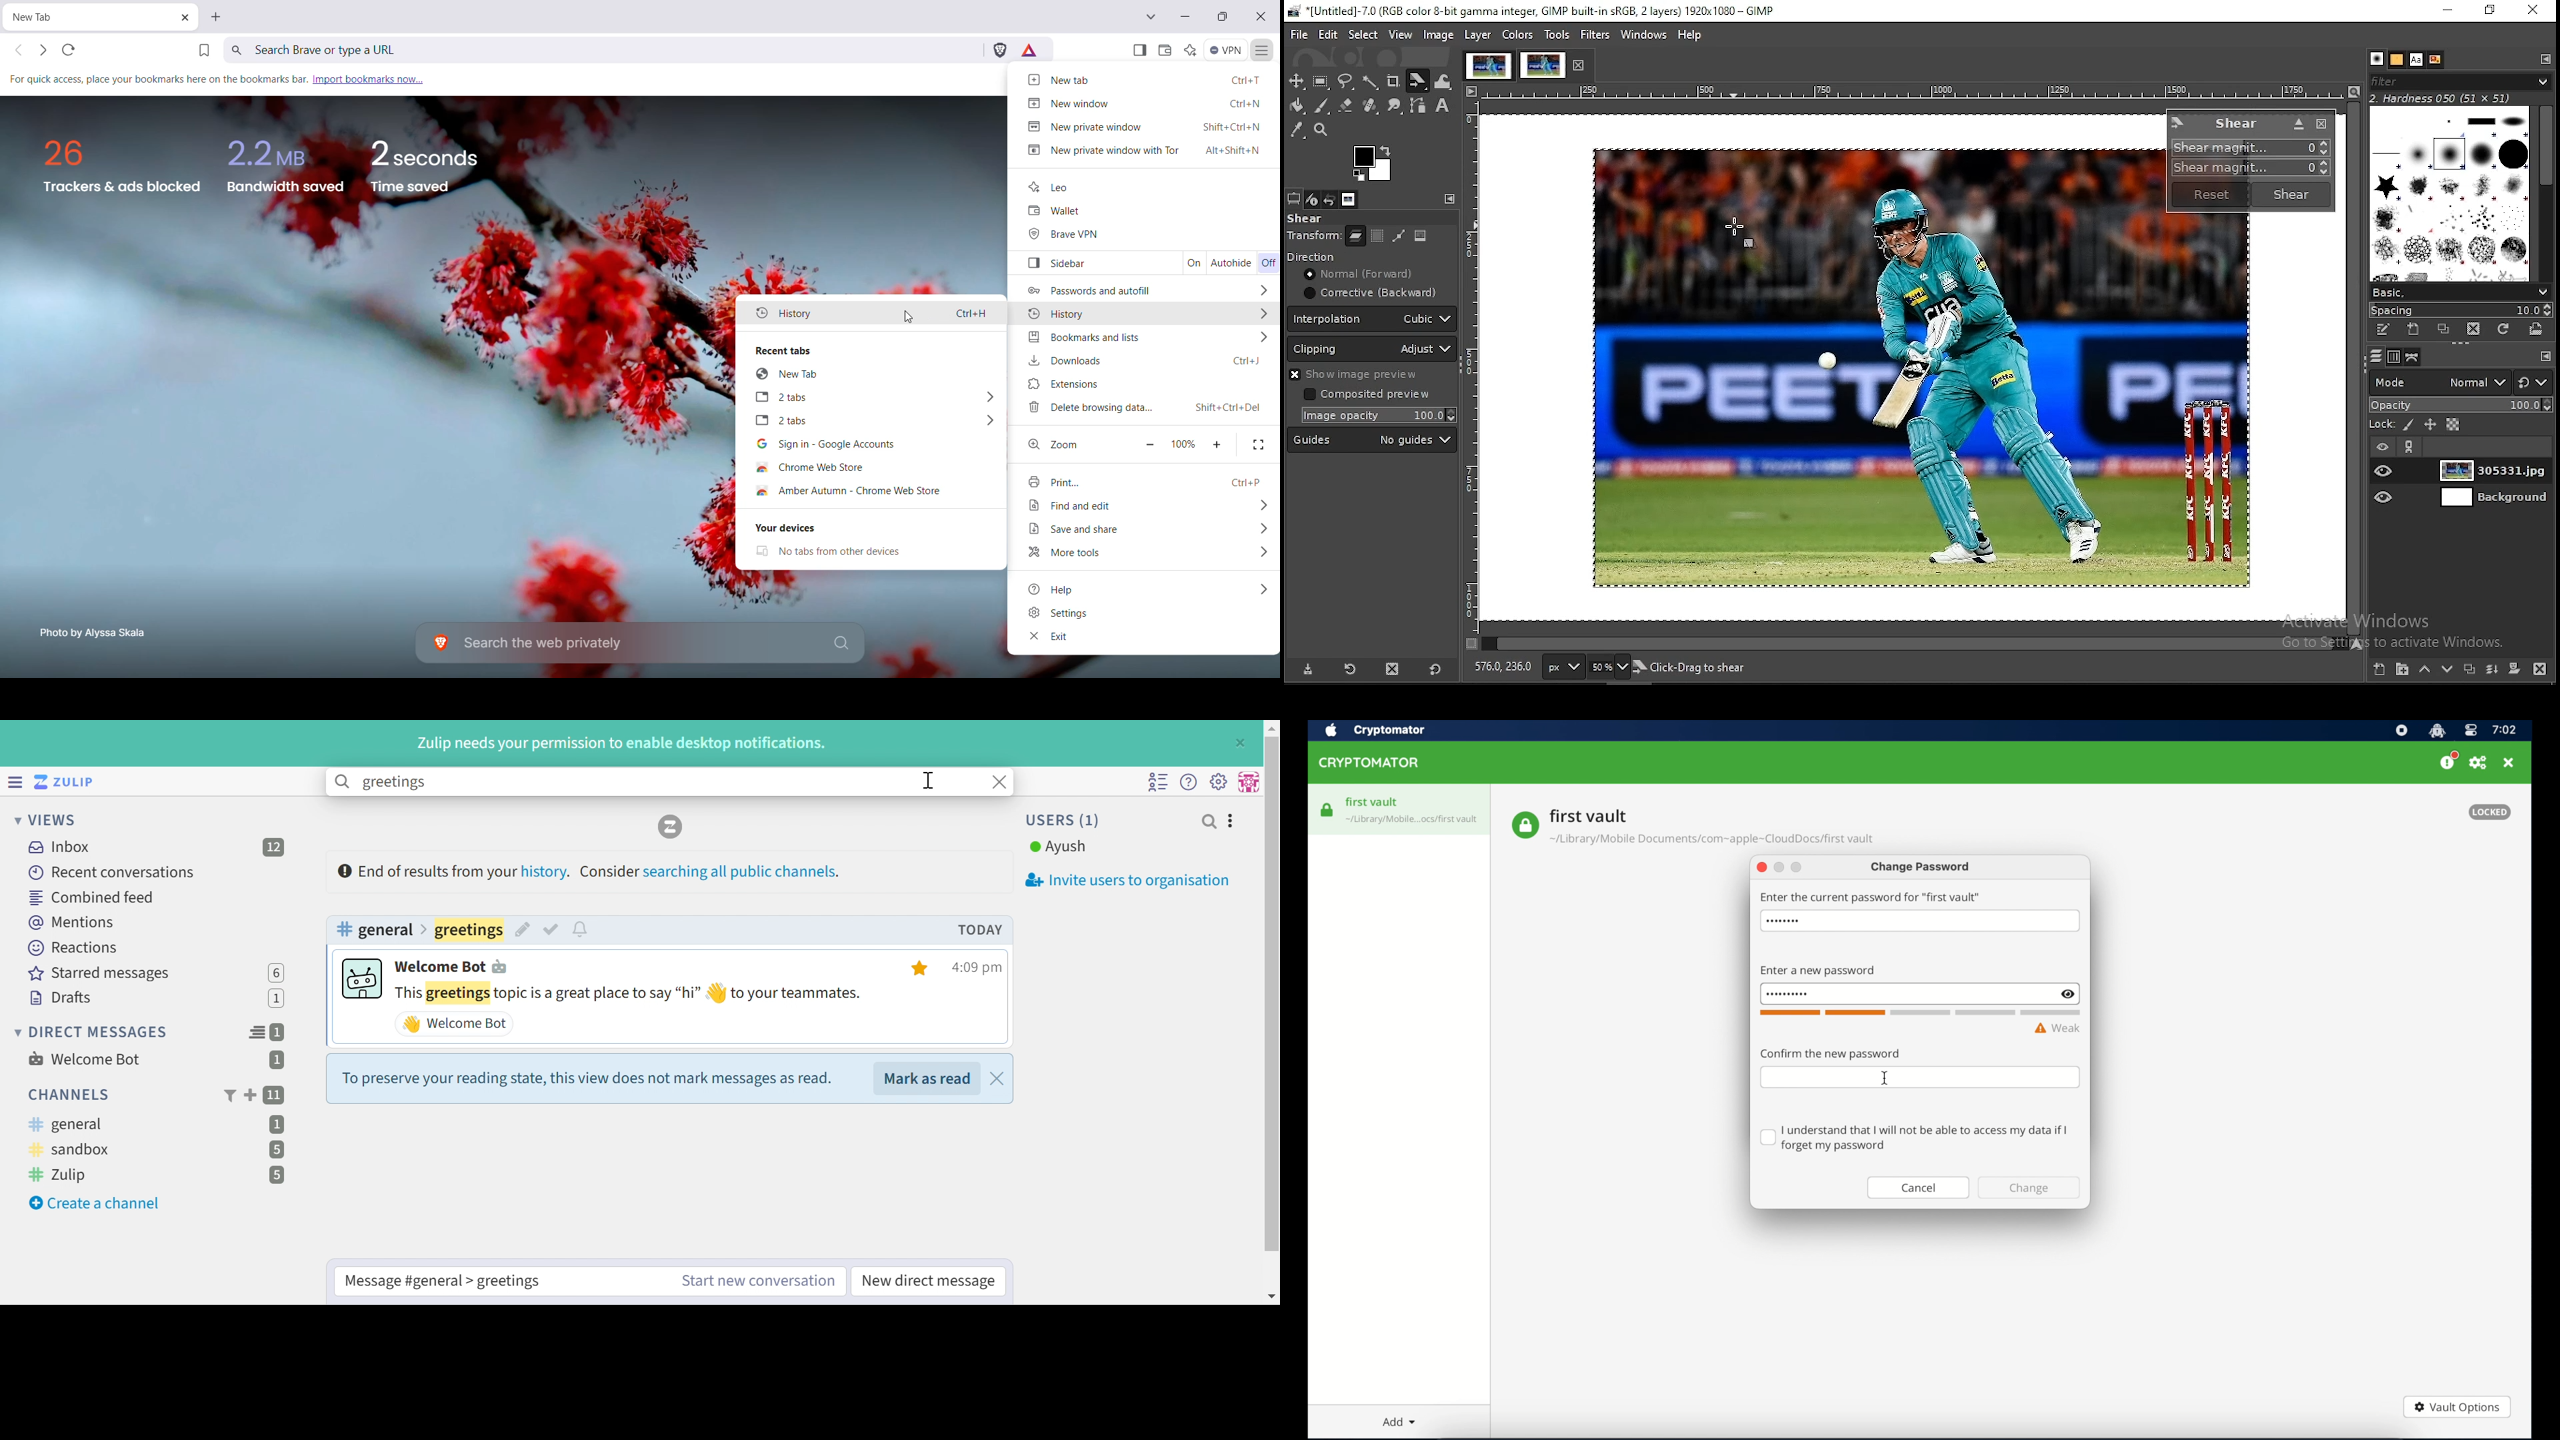  Describe the element at coordinates (277, 1061) in the screenshot. I see `1` at that location.